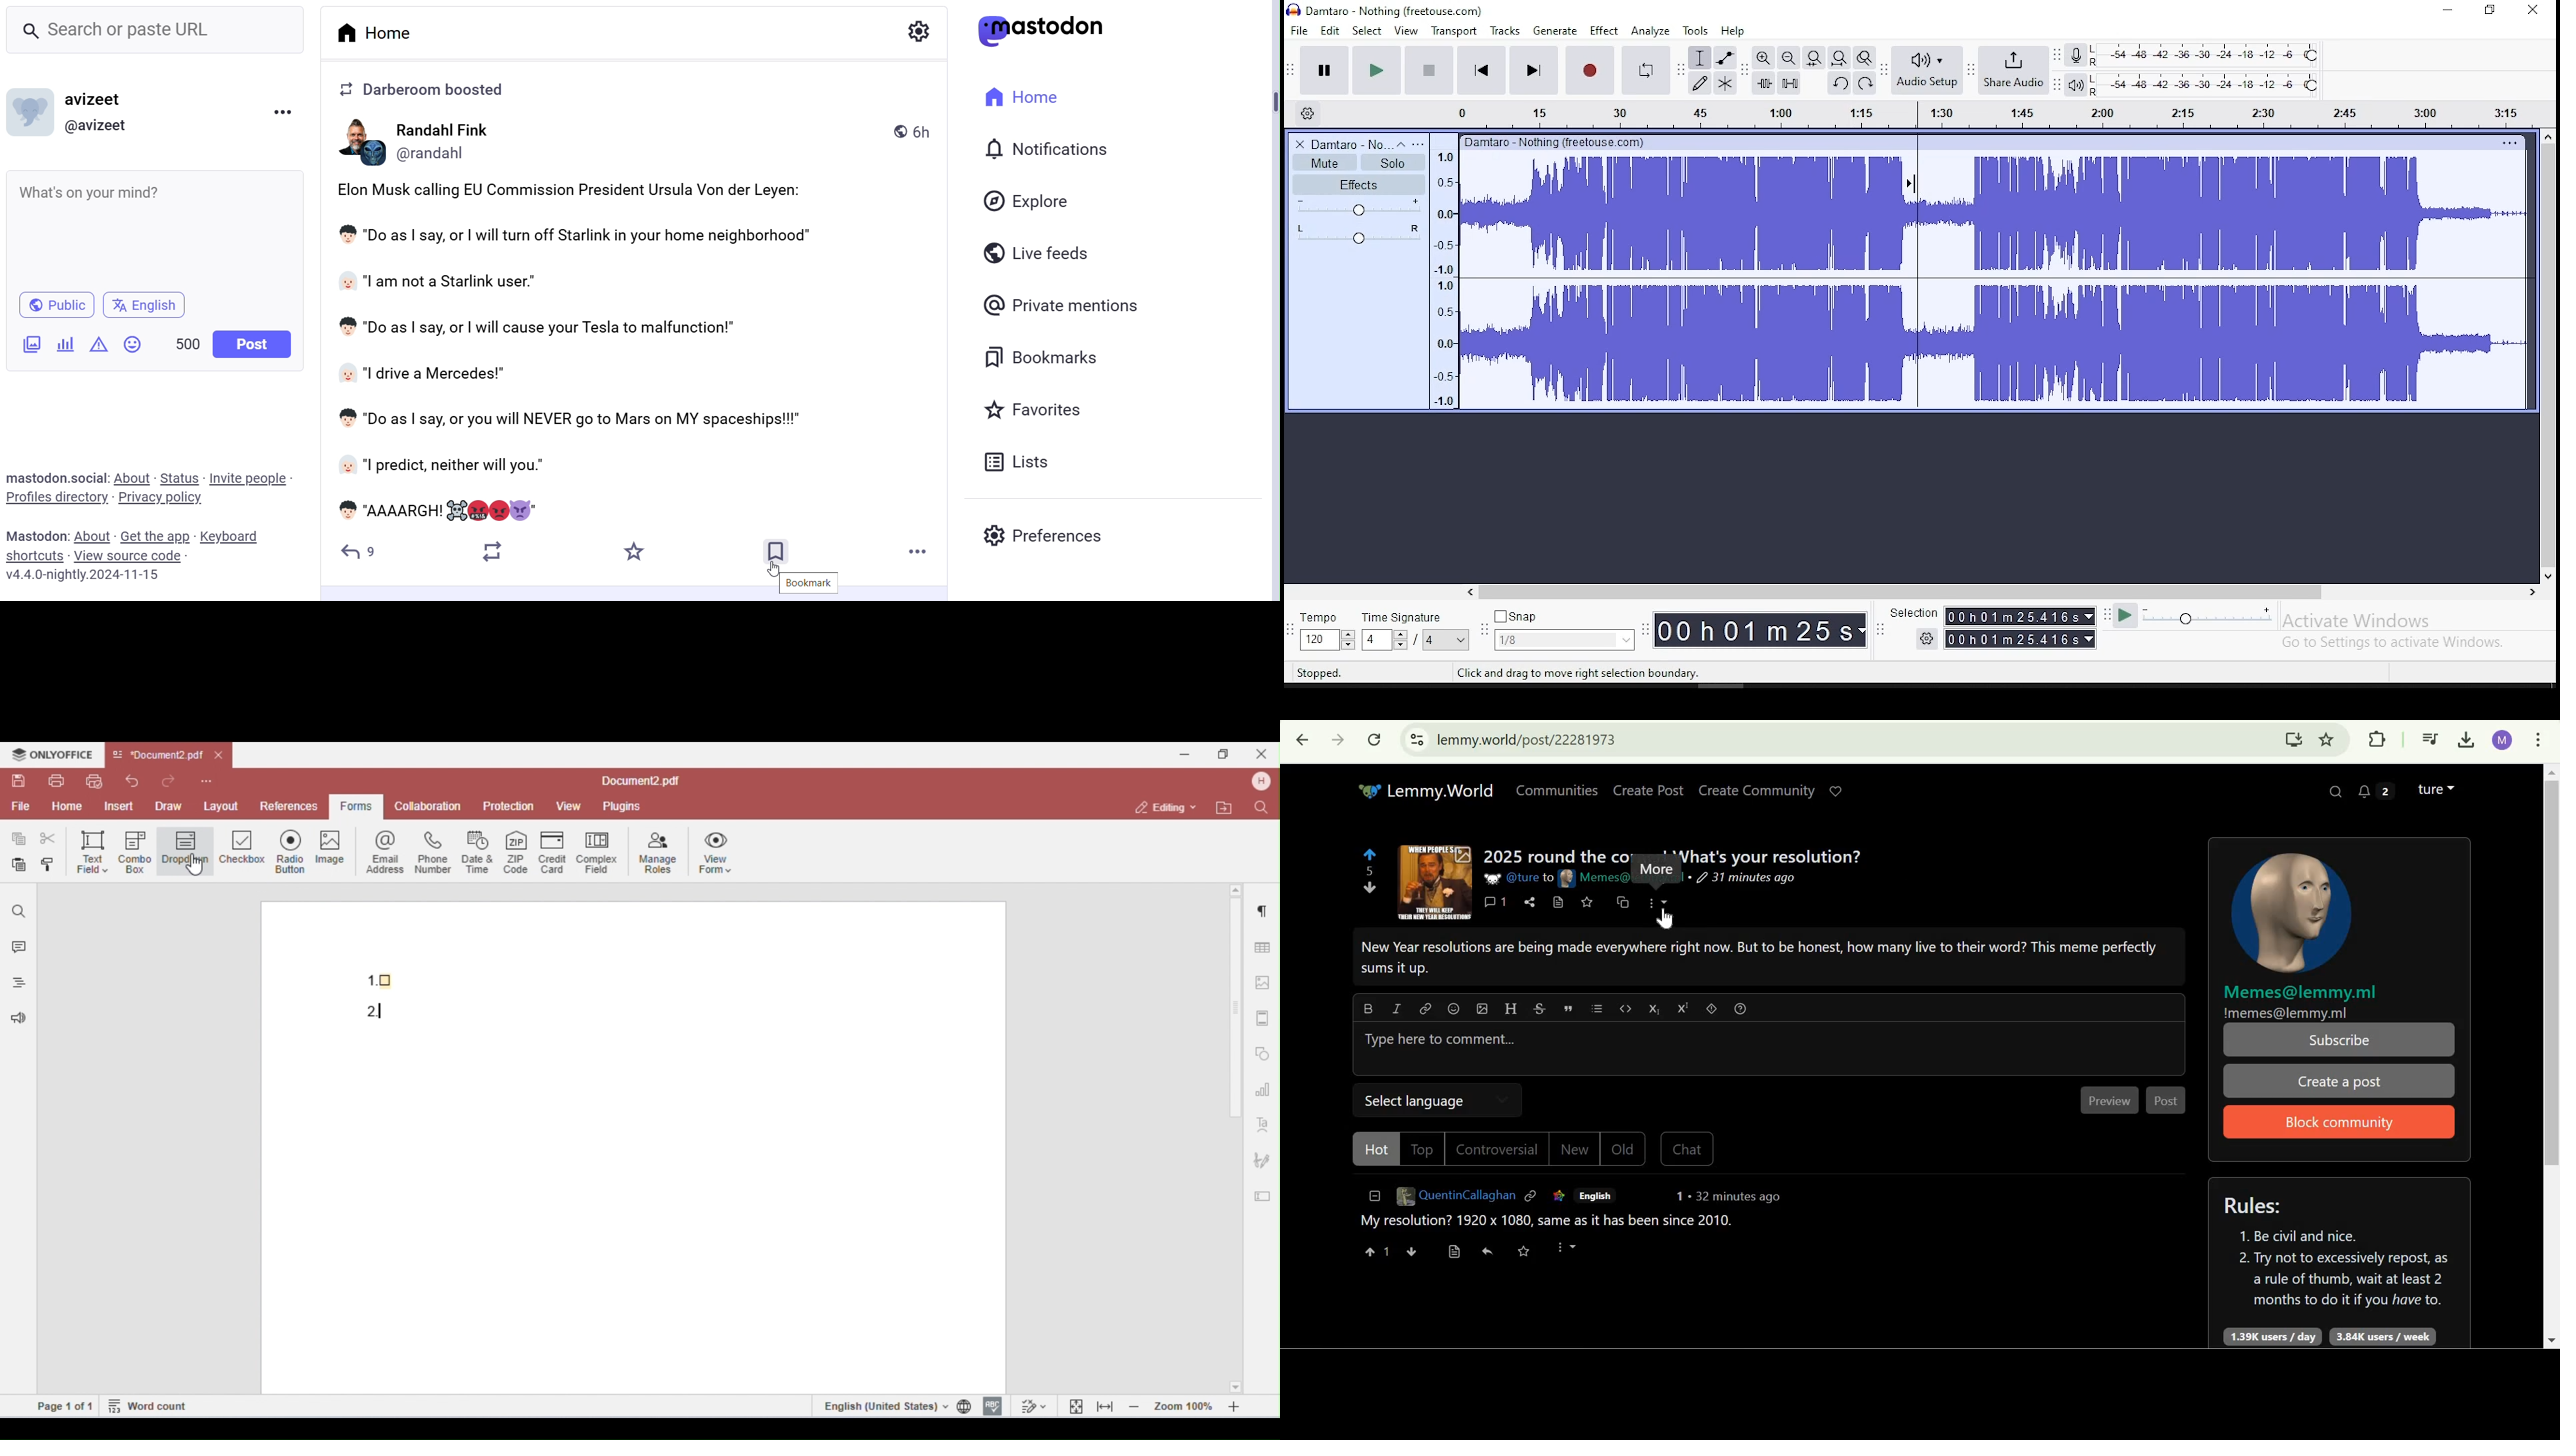  Describe the element at coordinates (156, 29) in the screenshot. I see `Search Bar` at that location.